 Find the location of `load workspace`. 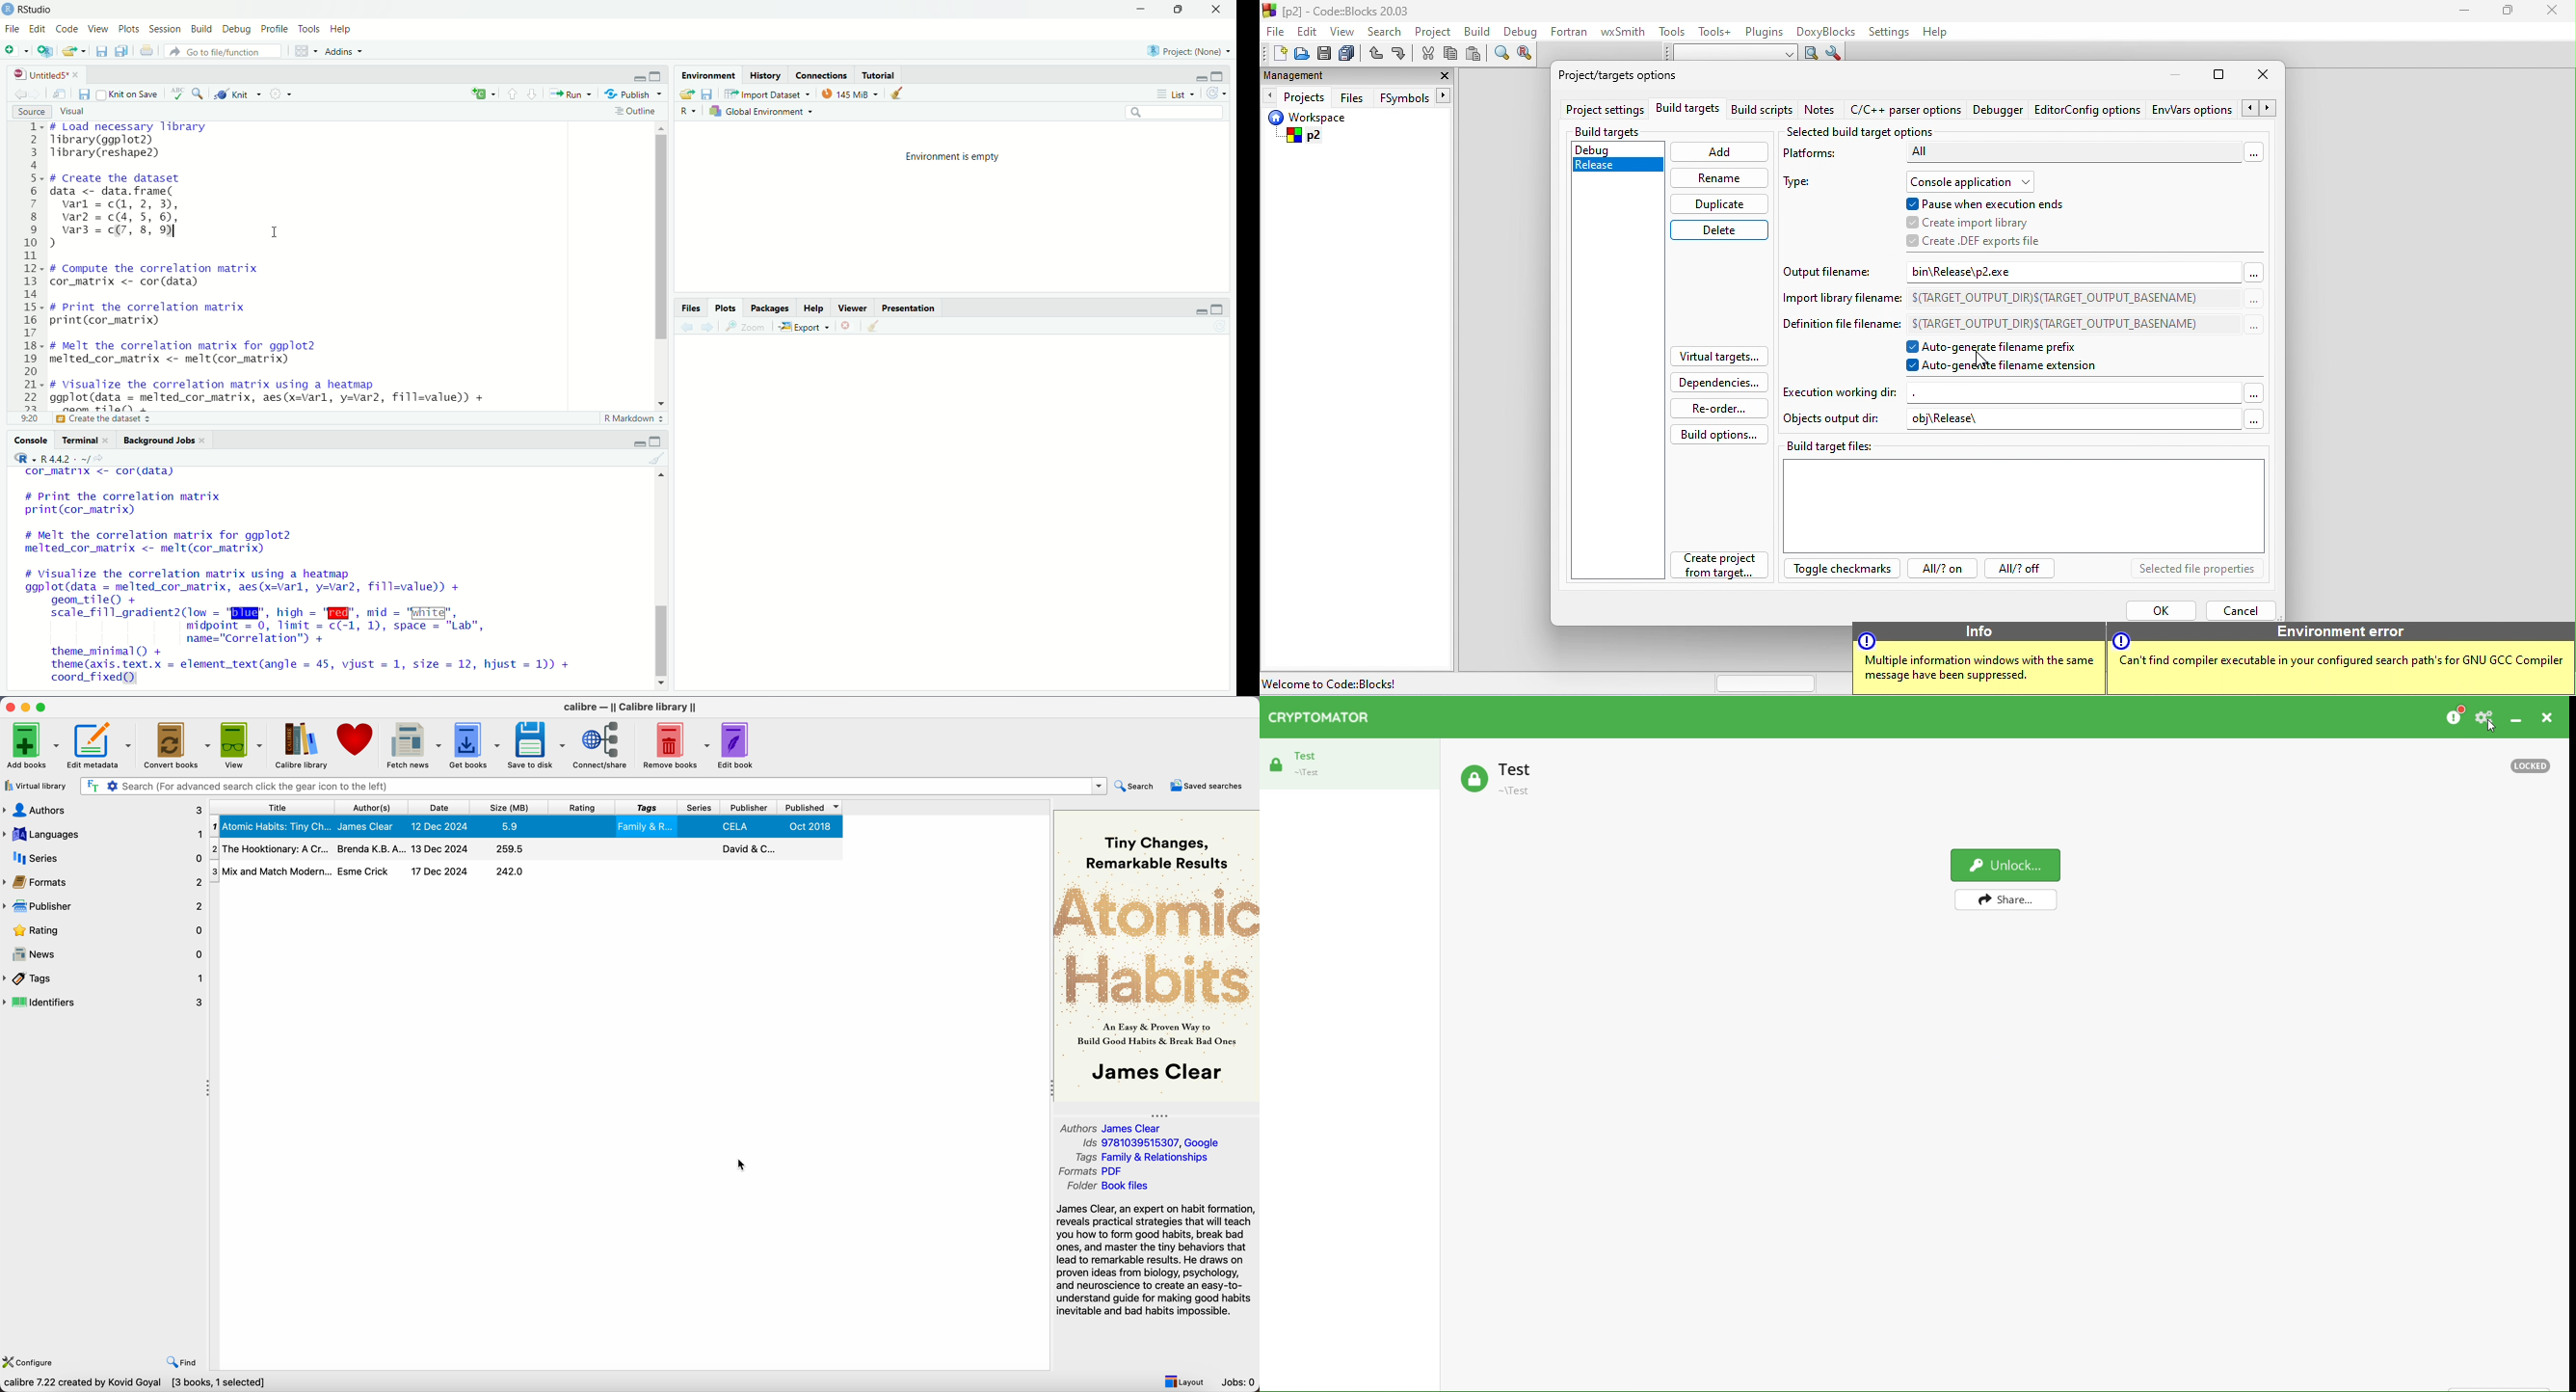

load workspace is located at coordinates (687, 93).